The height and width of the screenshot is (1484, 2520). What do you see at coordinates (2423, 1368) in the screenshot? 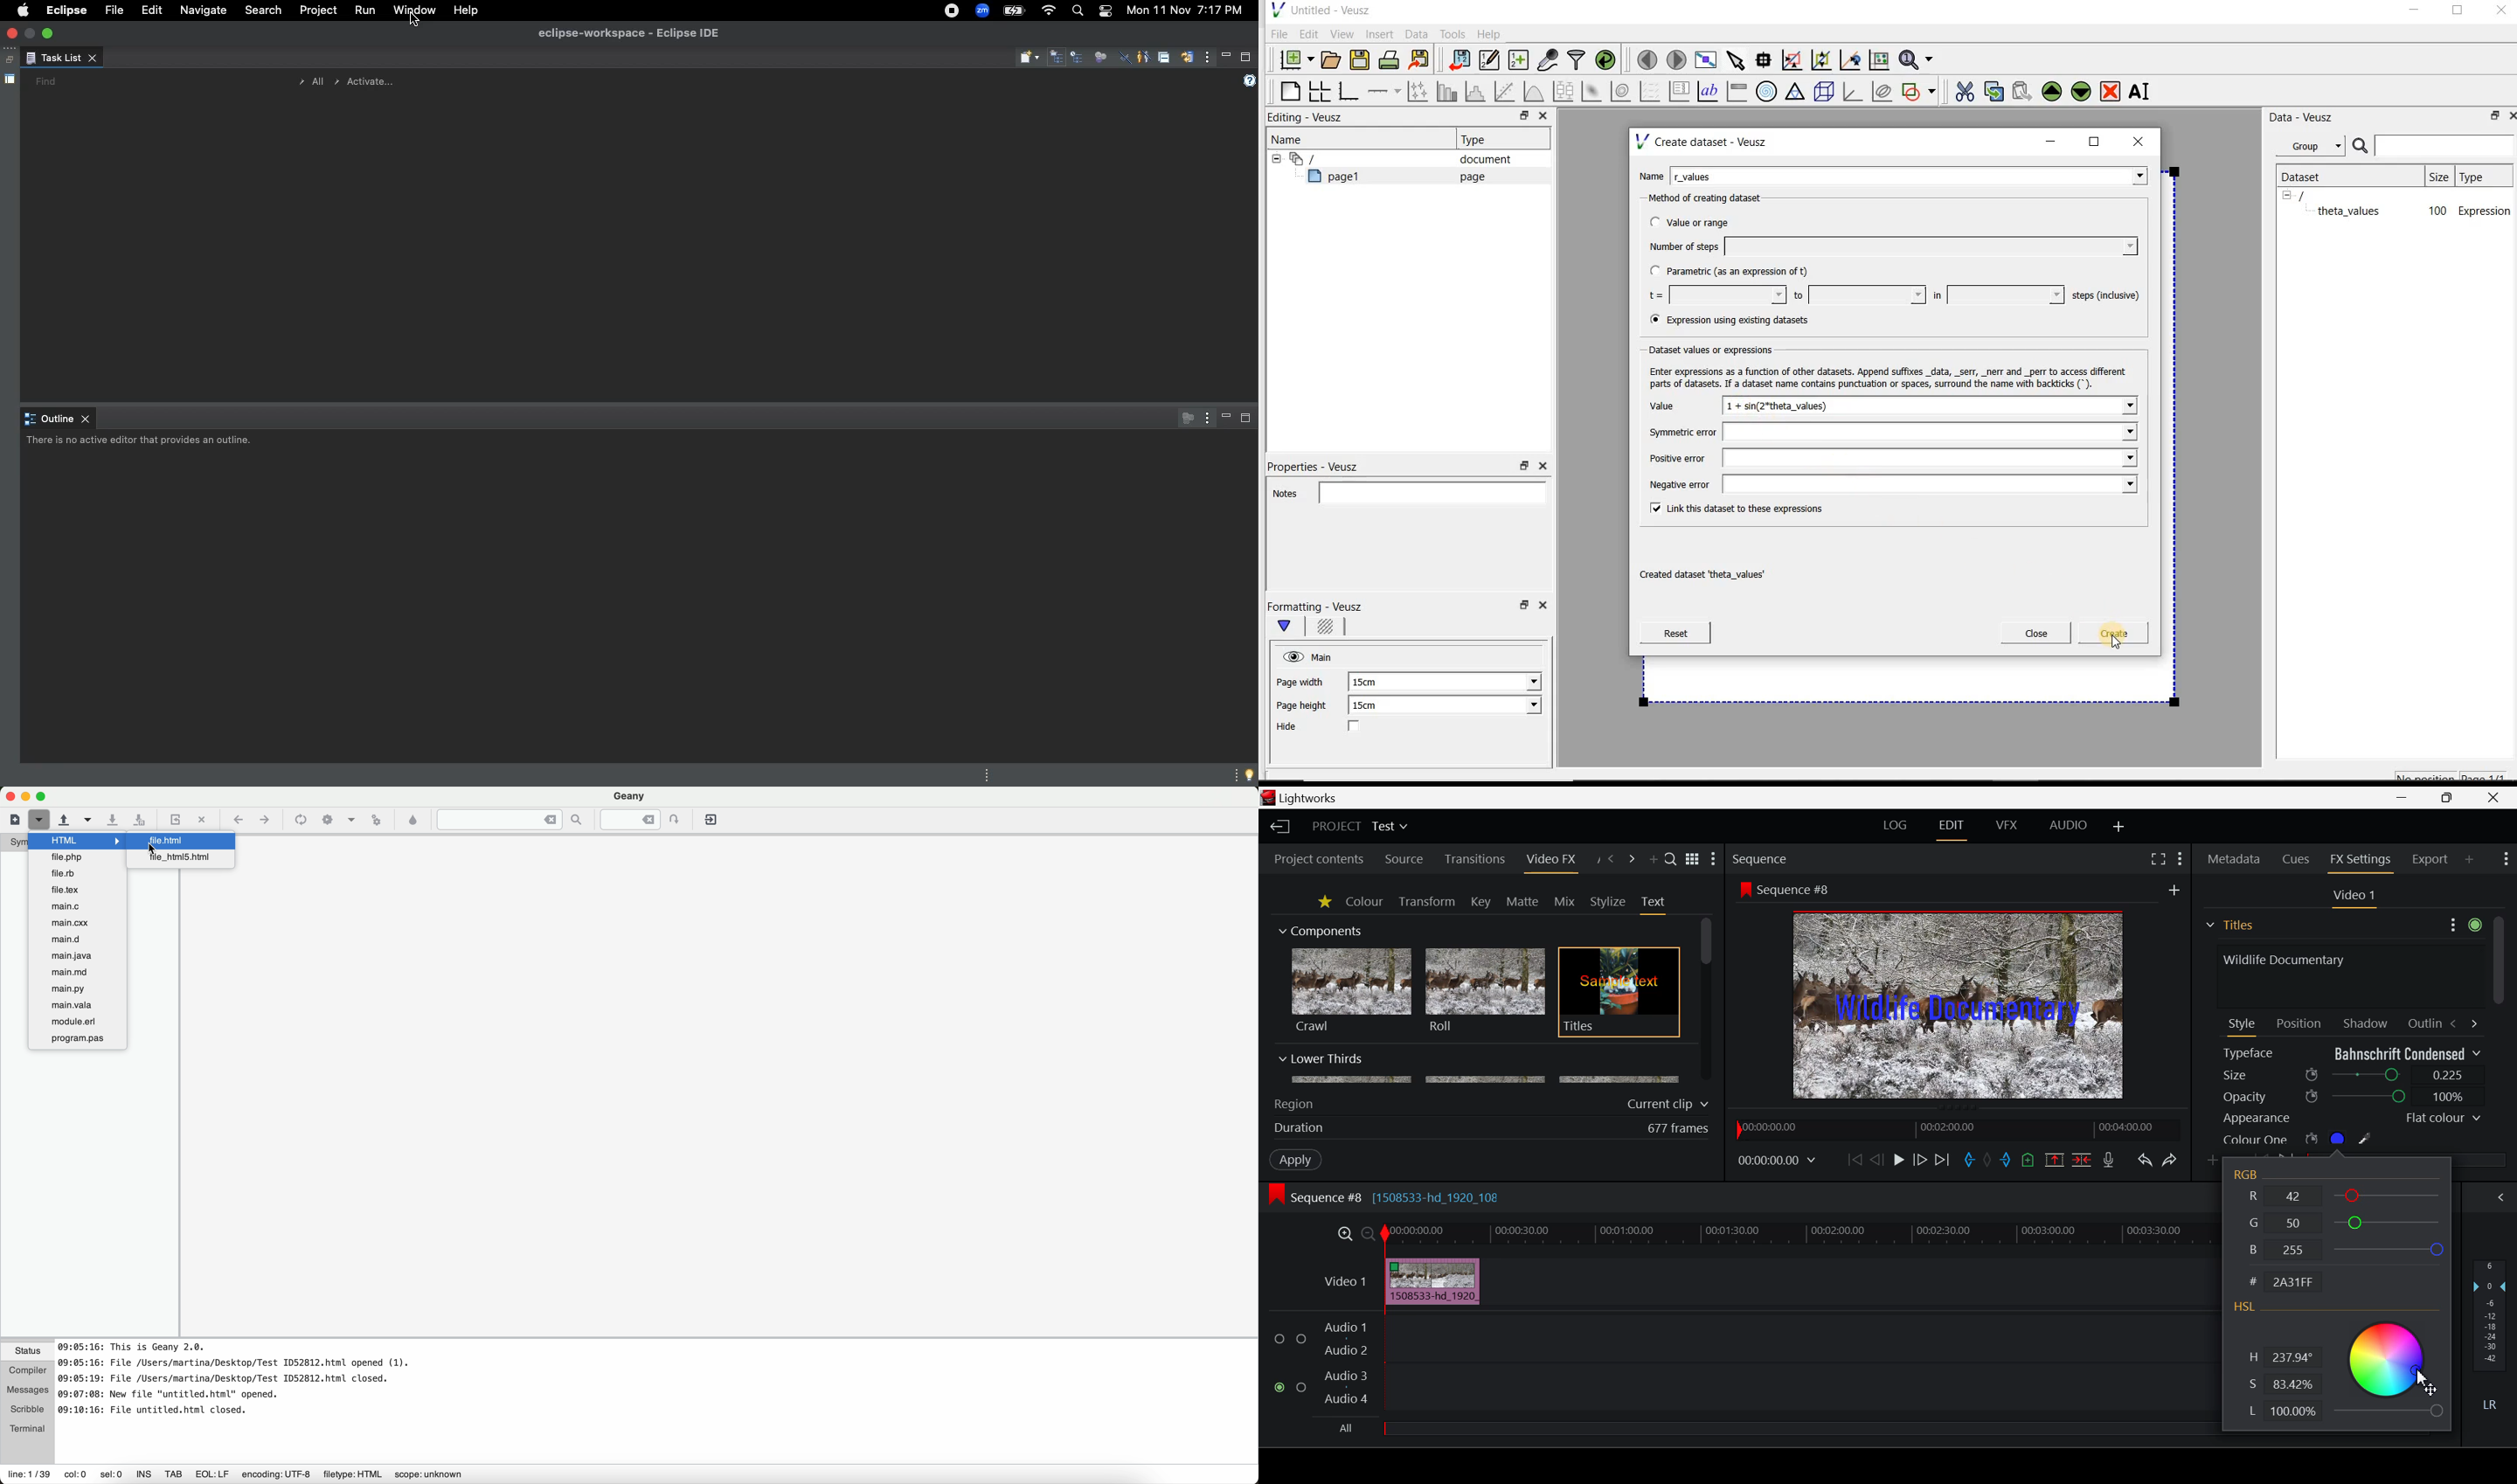
I see `DRAG_TO Cursor Position` at bounding box center [2423, 1368].